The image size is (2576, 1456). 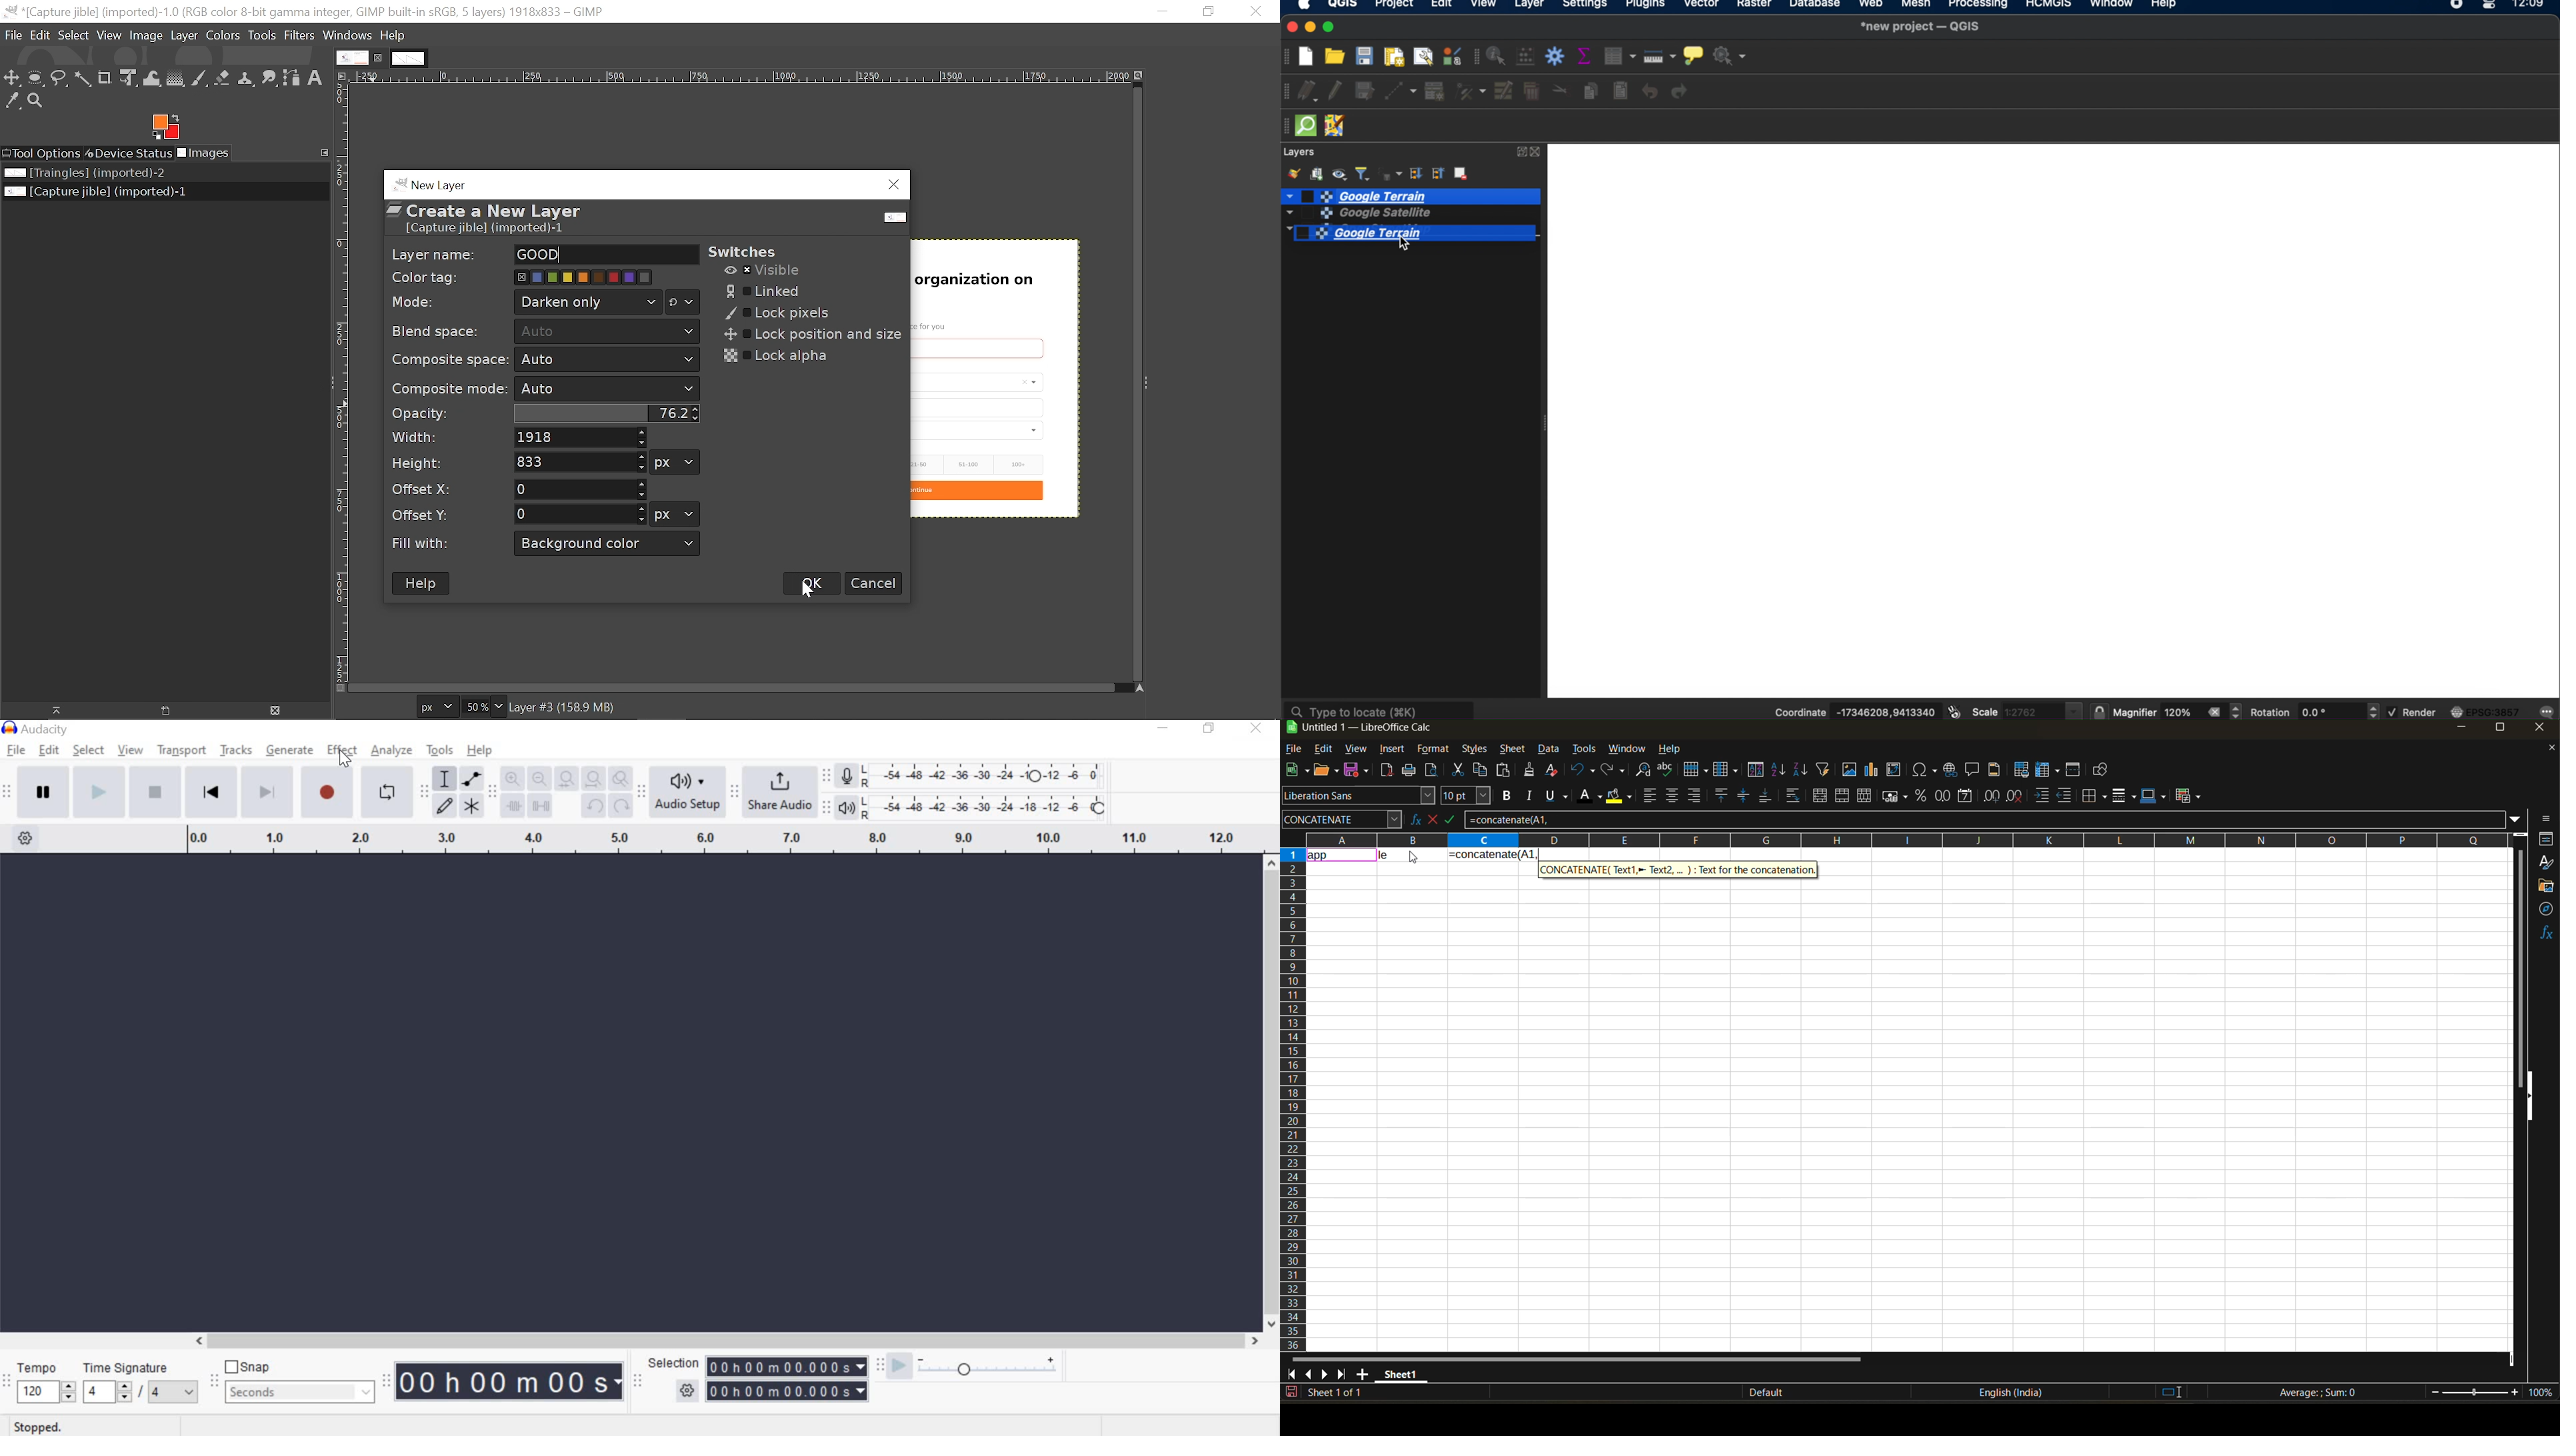 What do you see at coordinates (1593, 795) in the screenshot?
I see `font color` at bounding box center [1593, 795].